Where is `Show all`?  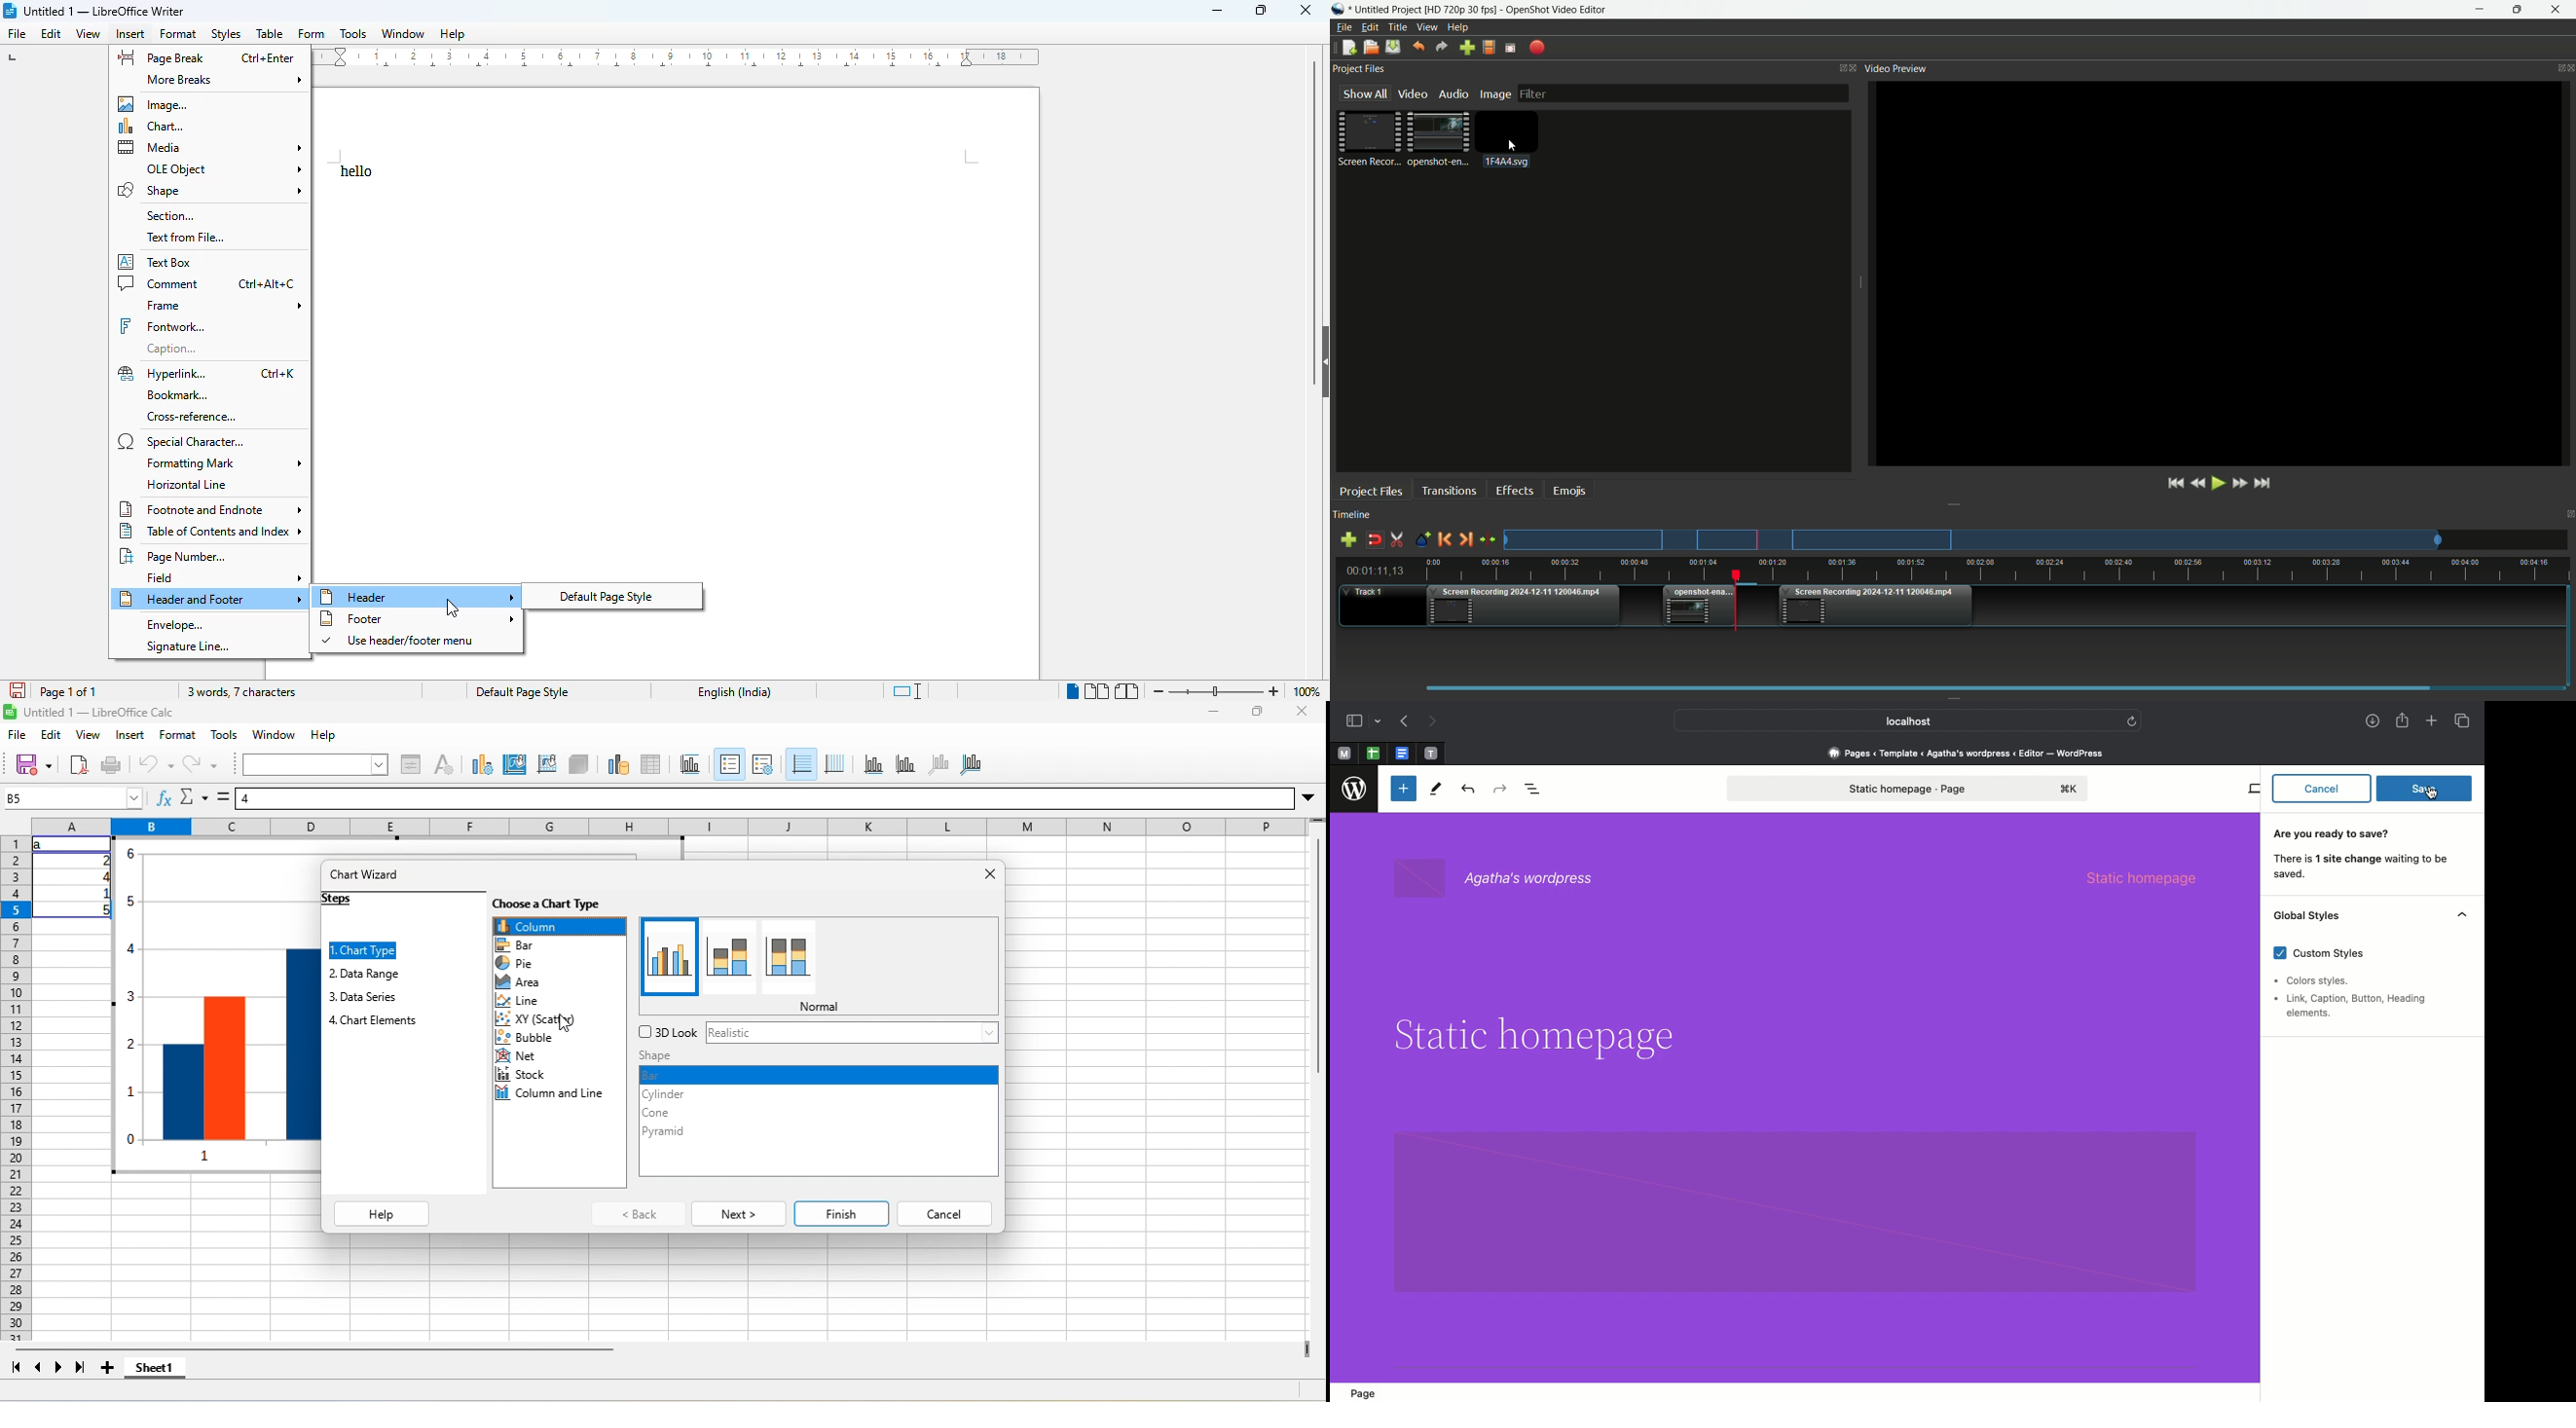
Show all is located at coordinates (1360, 93).